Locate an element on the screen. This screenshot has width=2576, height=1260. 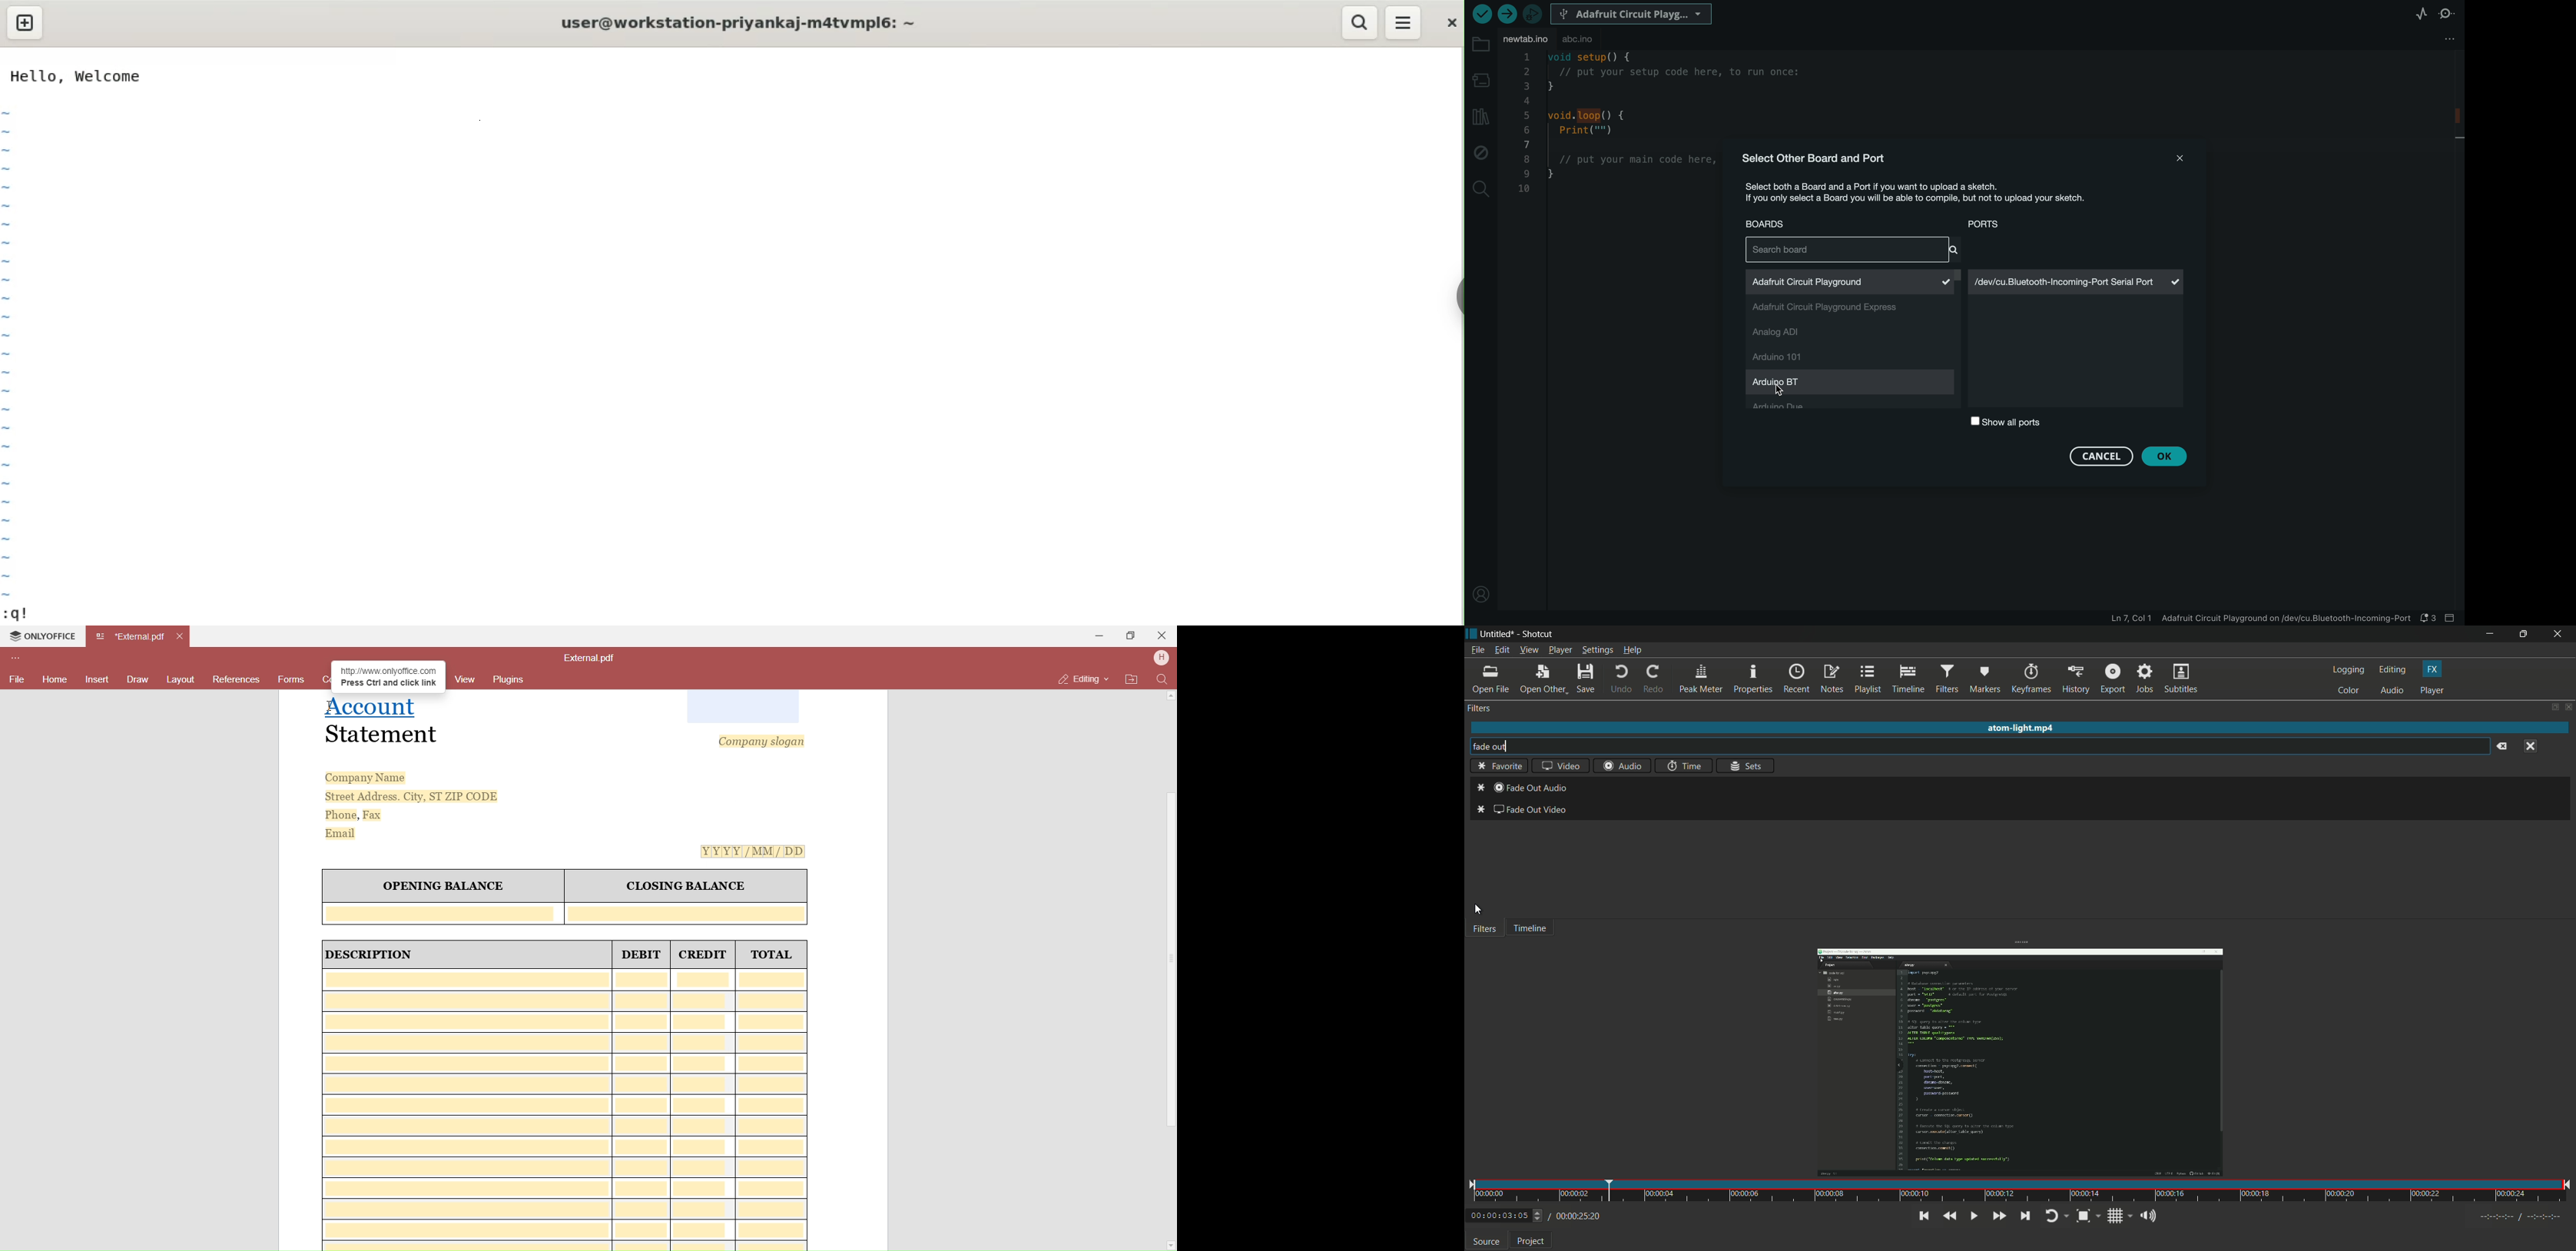
Close is located at coordinates (1162, 635).